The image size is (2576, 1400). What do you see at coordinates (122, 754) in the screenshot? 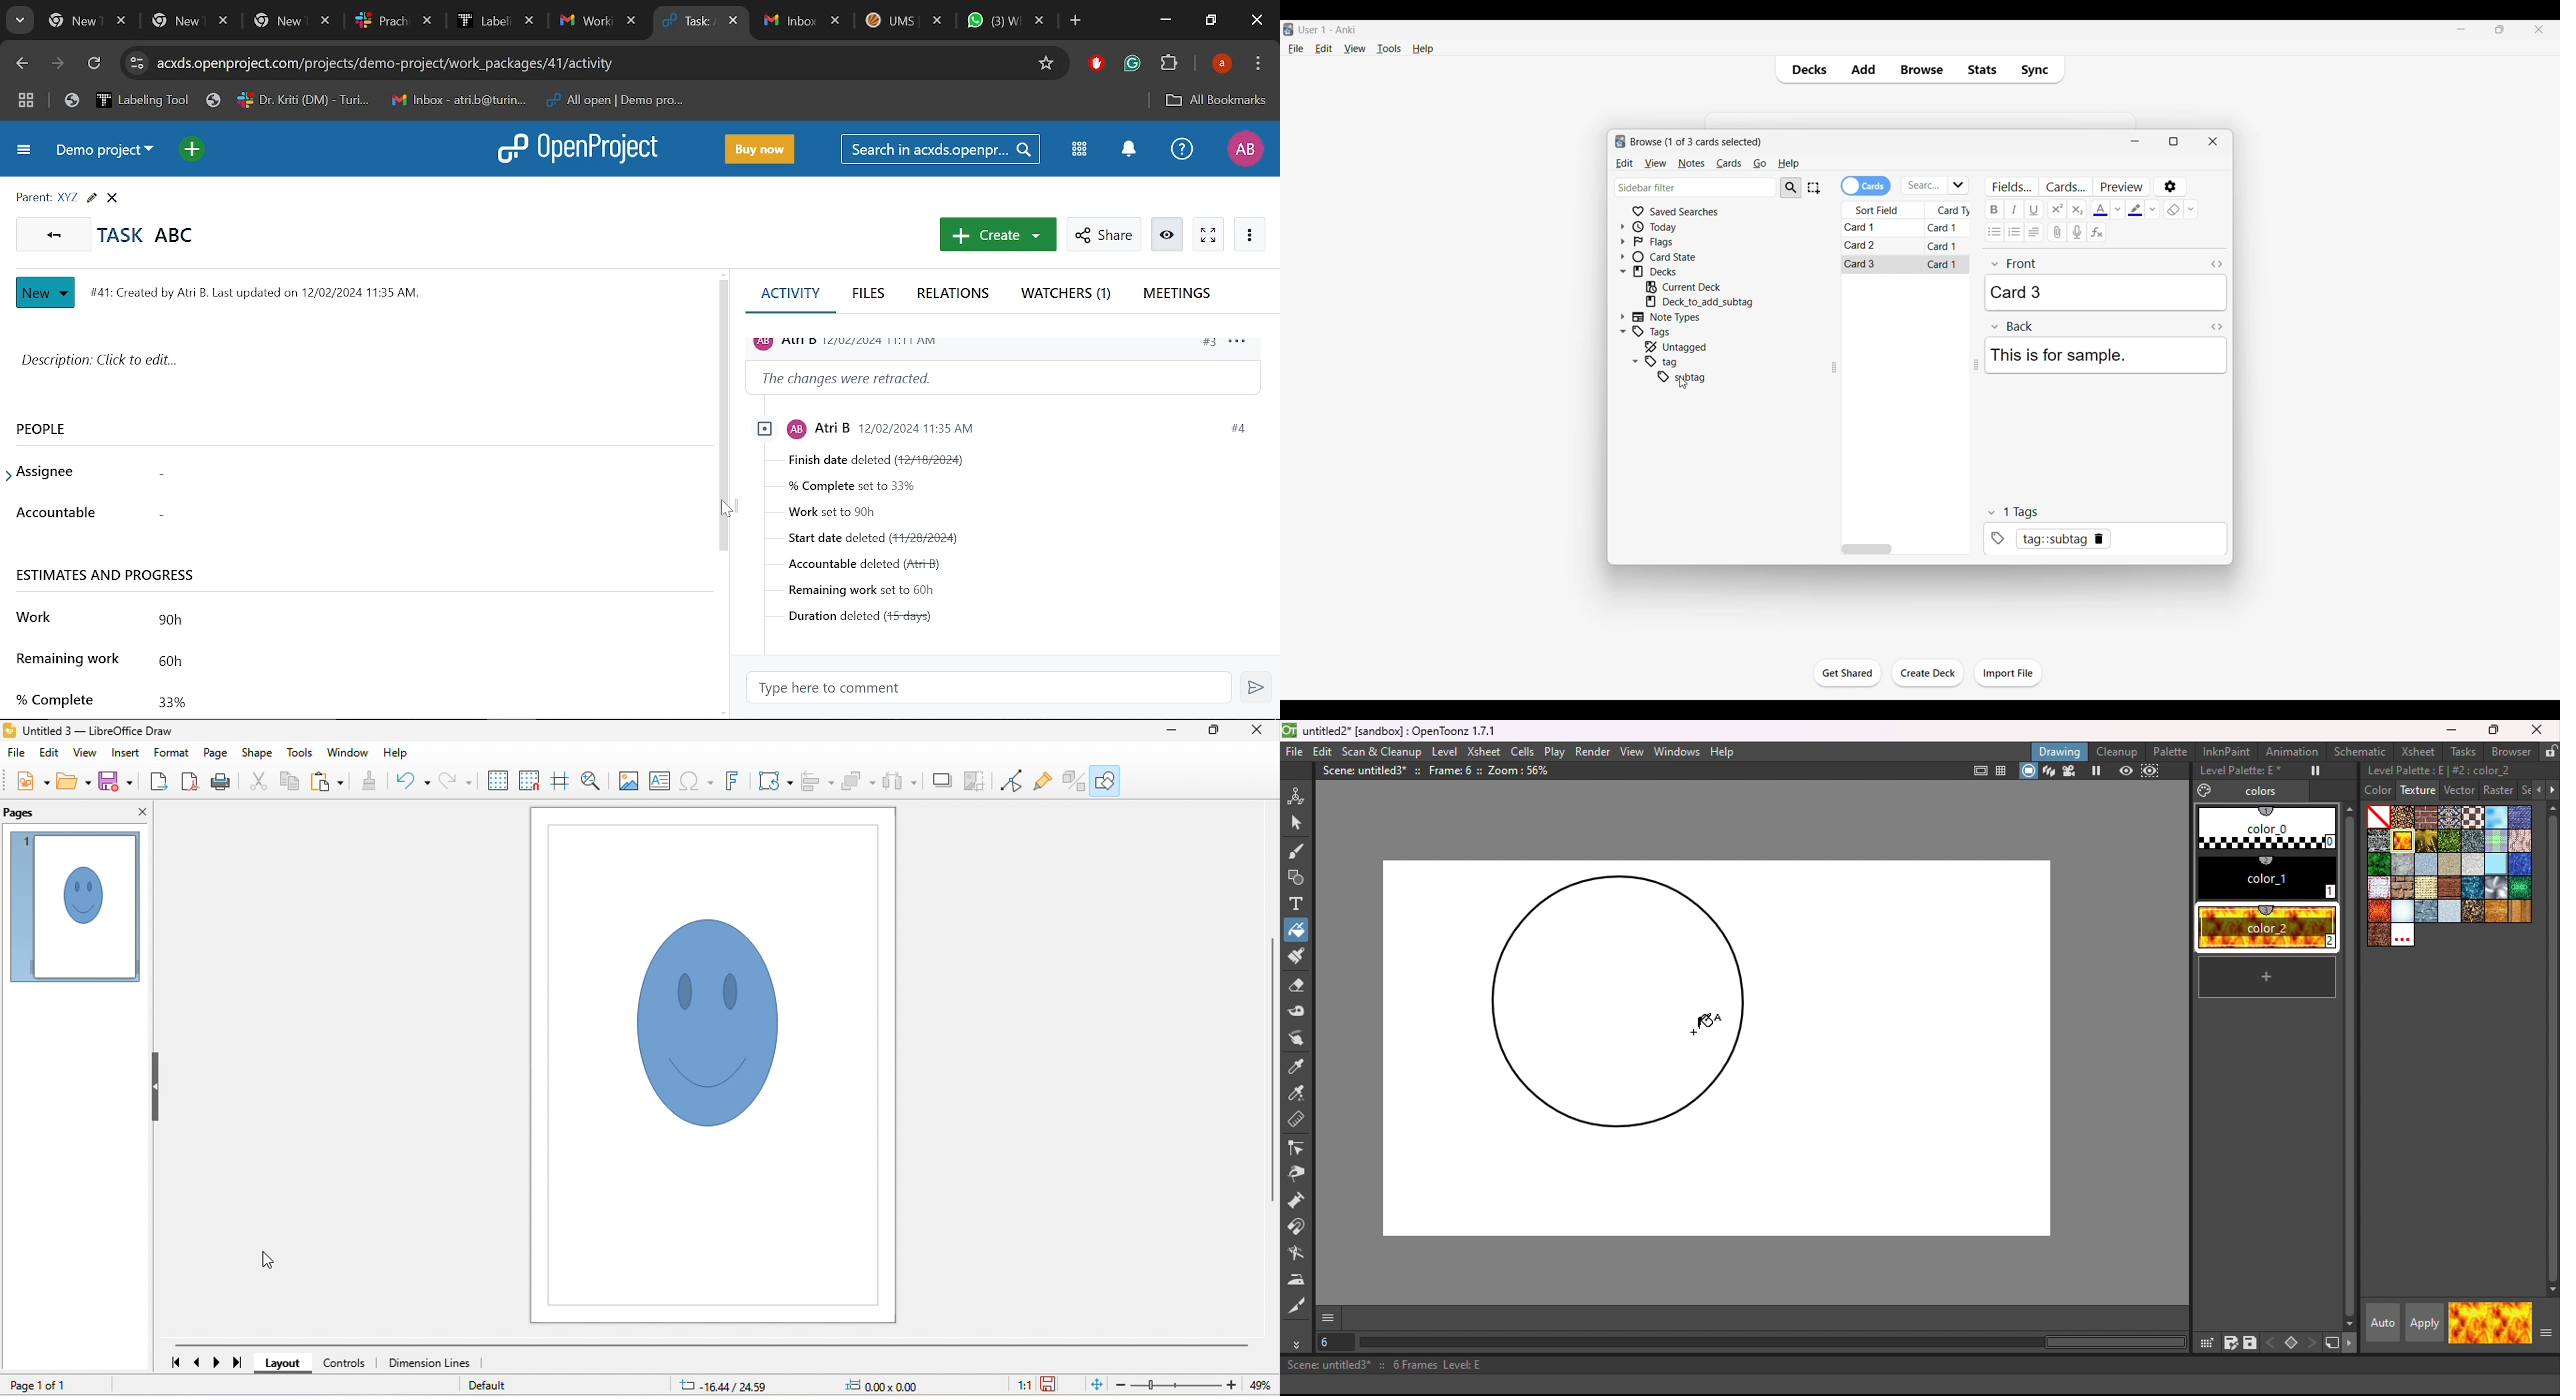
I see `insert` at bounding box center [122, 754].